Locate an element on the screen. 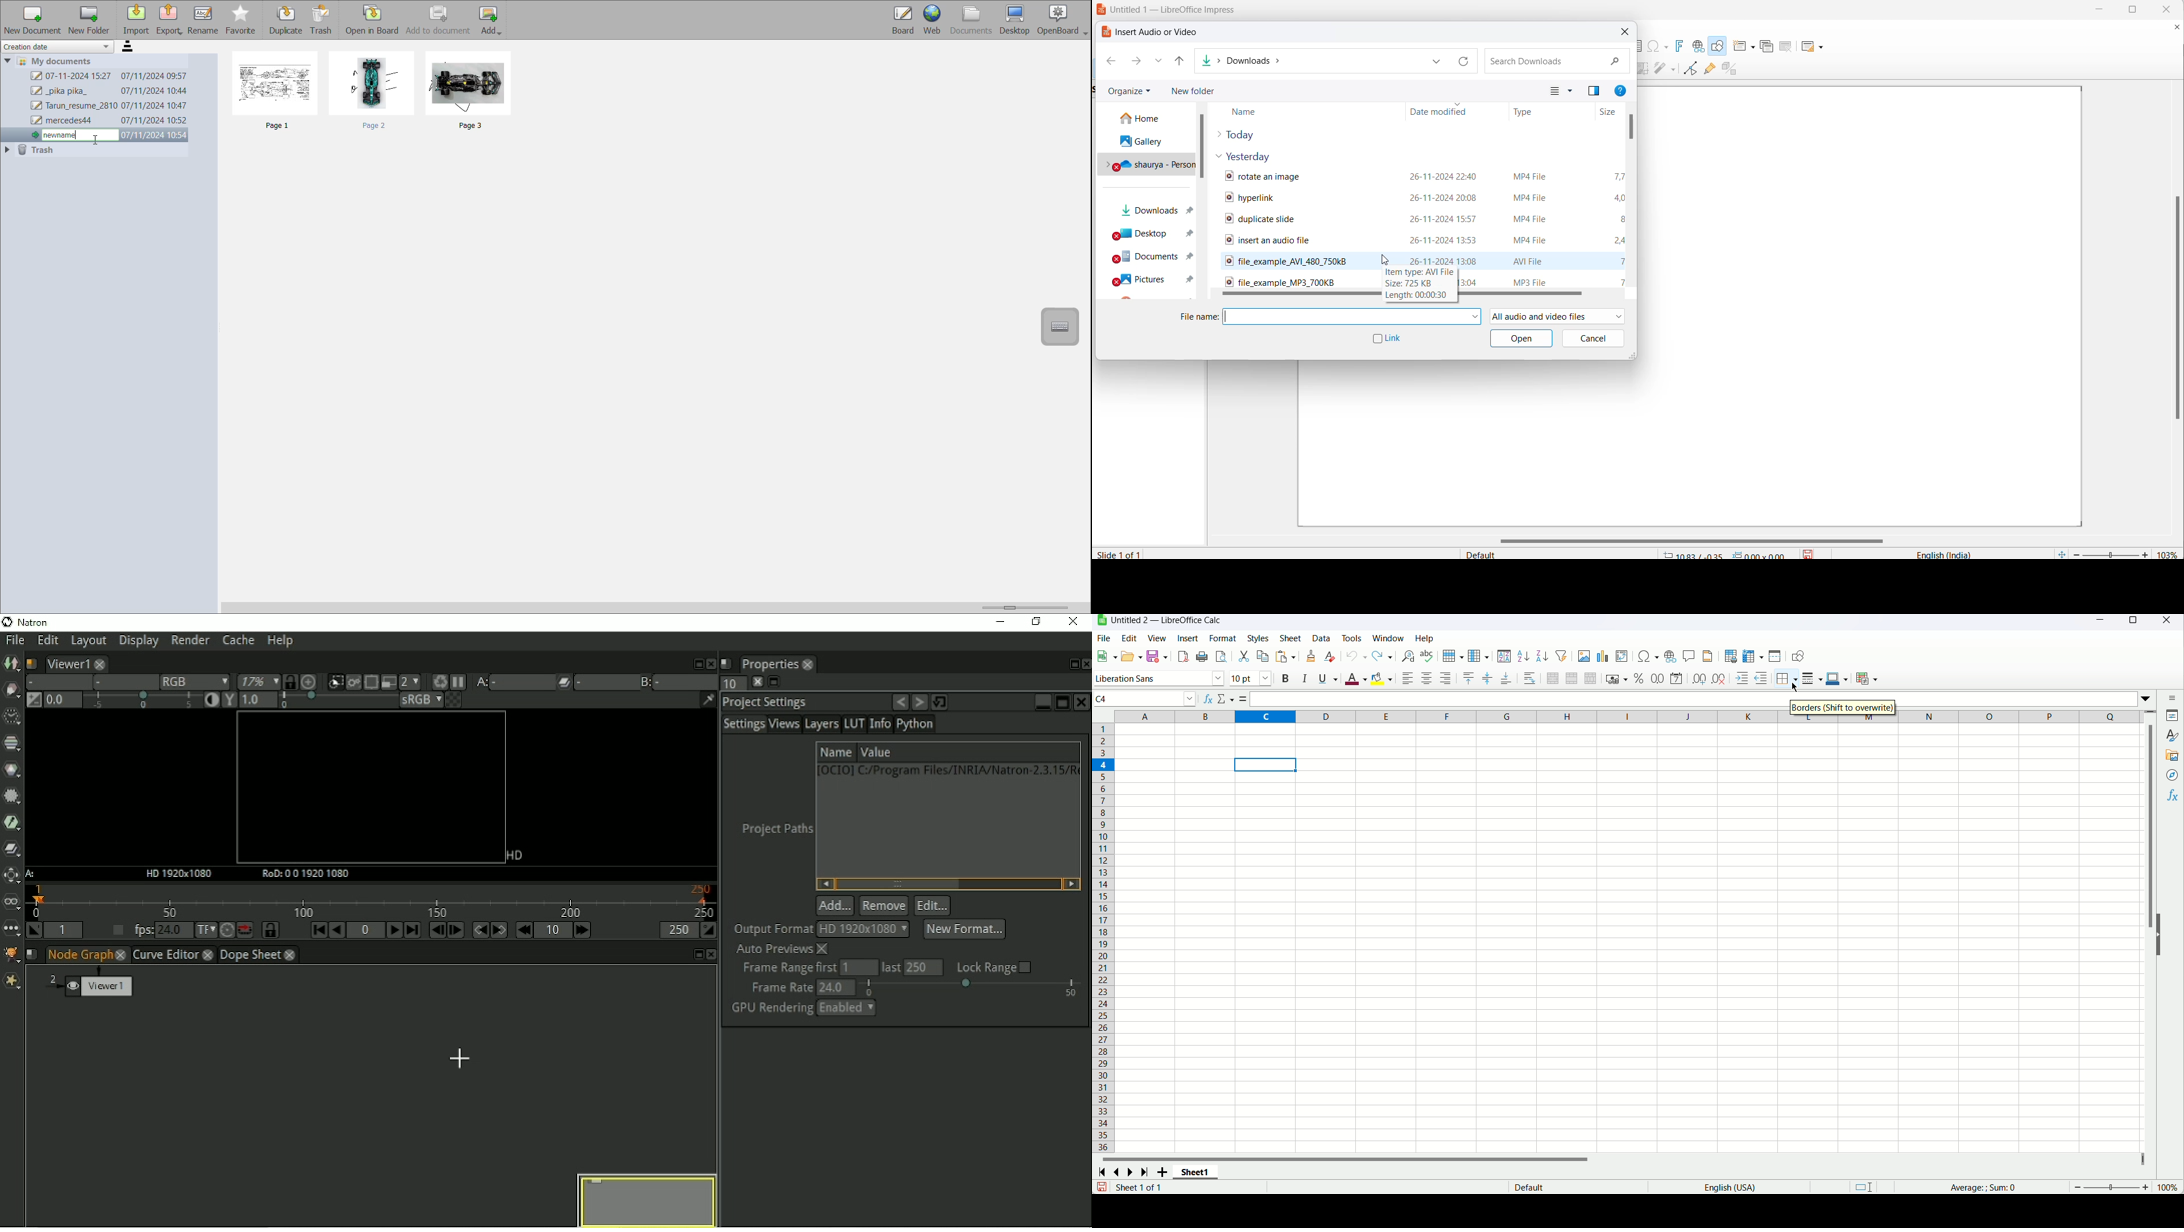 The image size is (2184, 1232). display virtual keyboard is located at coordinates (1063, 325).